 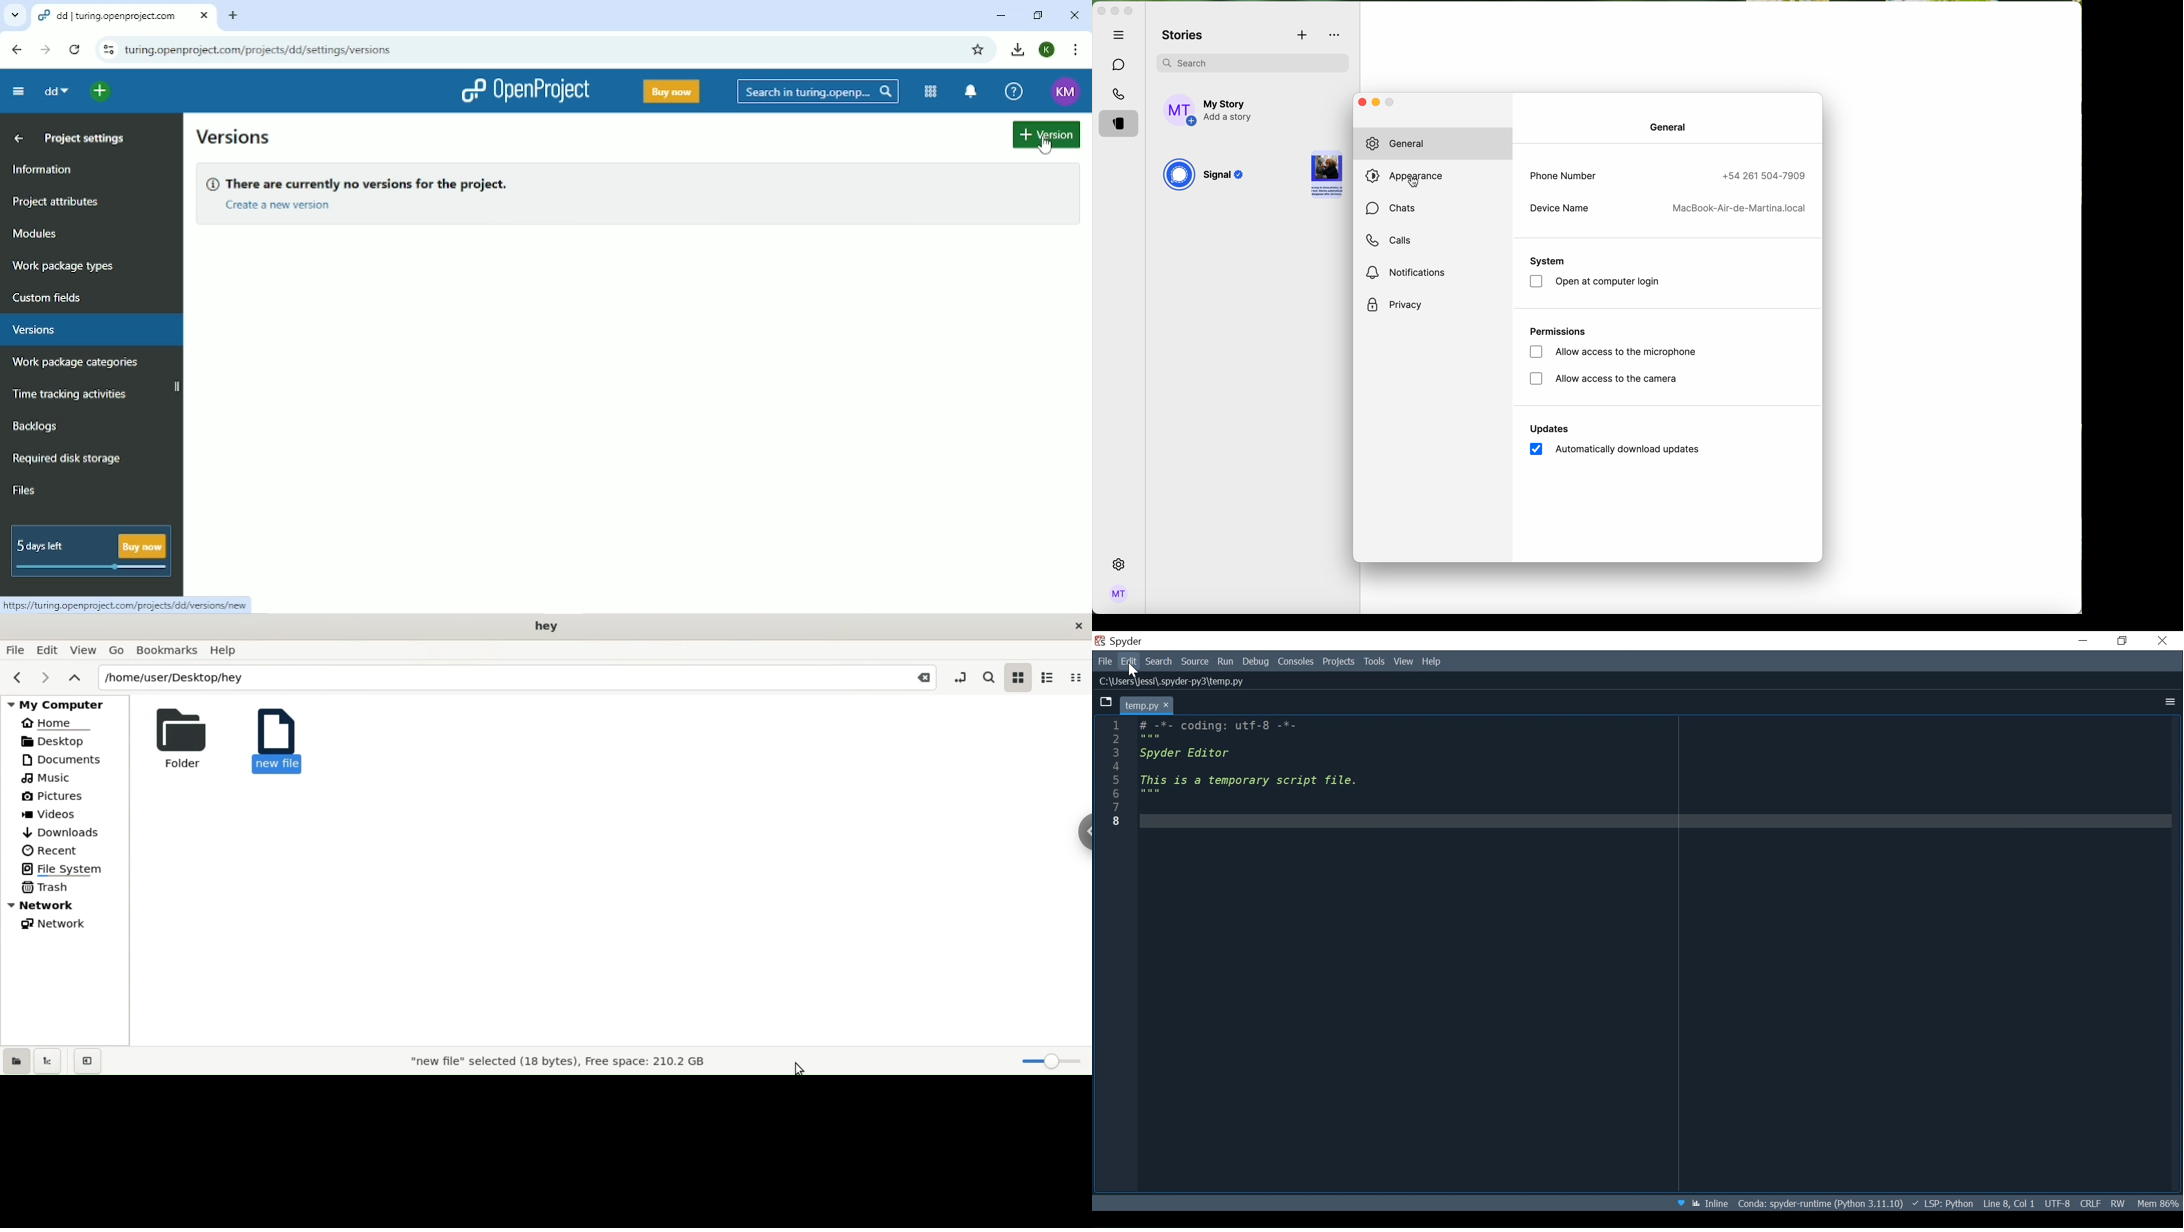 What do you see at coordinates (1015, 91) in the screenshot?
I see `Help` at bounding box center [1015, 91].